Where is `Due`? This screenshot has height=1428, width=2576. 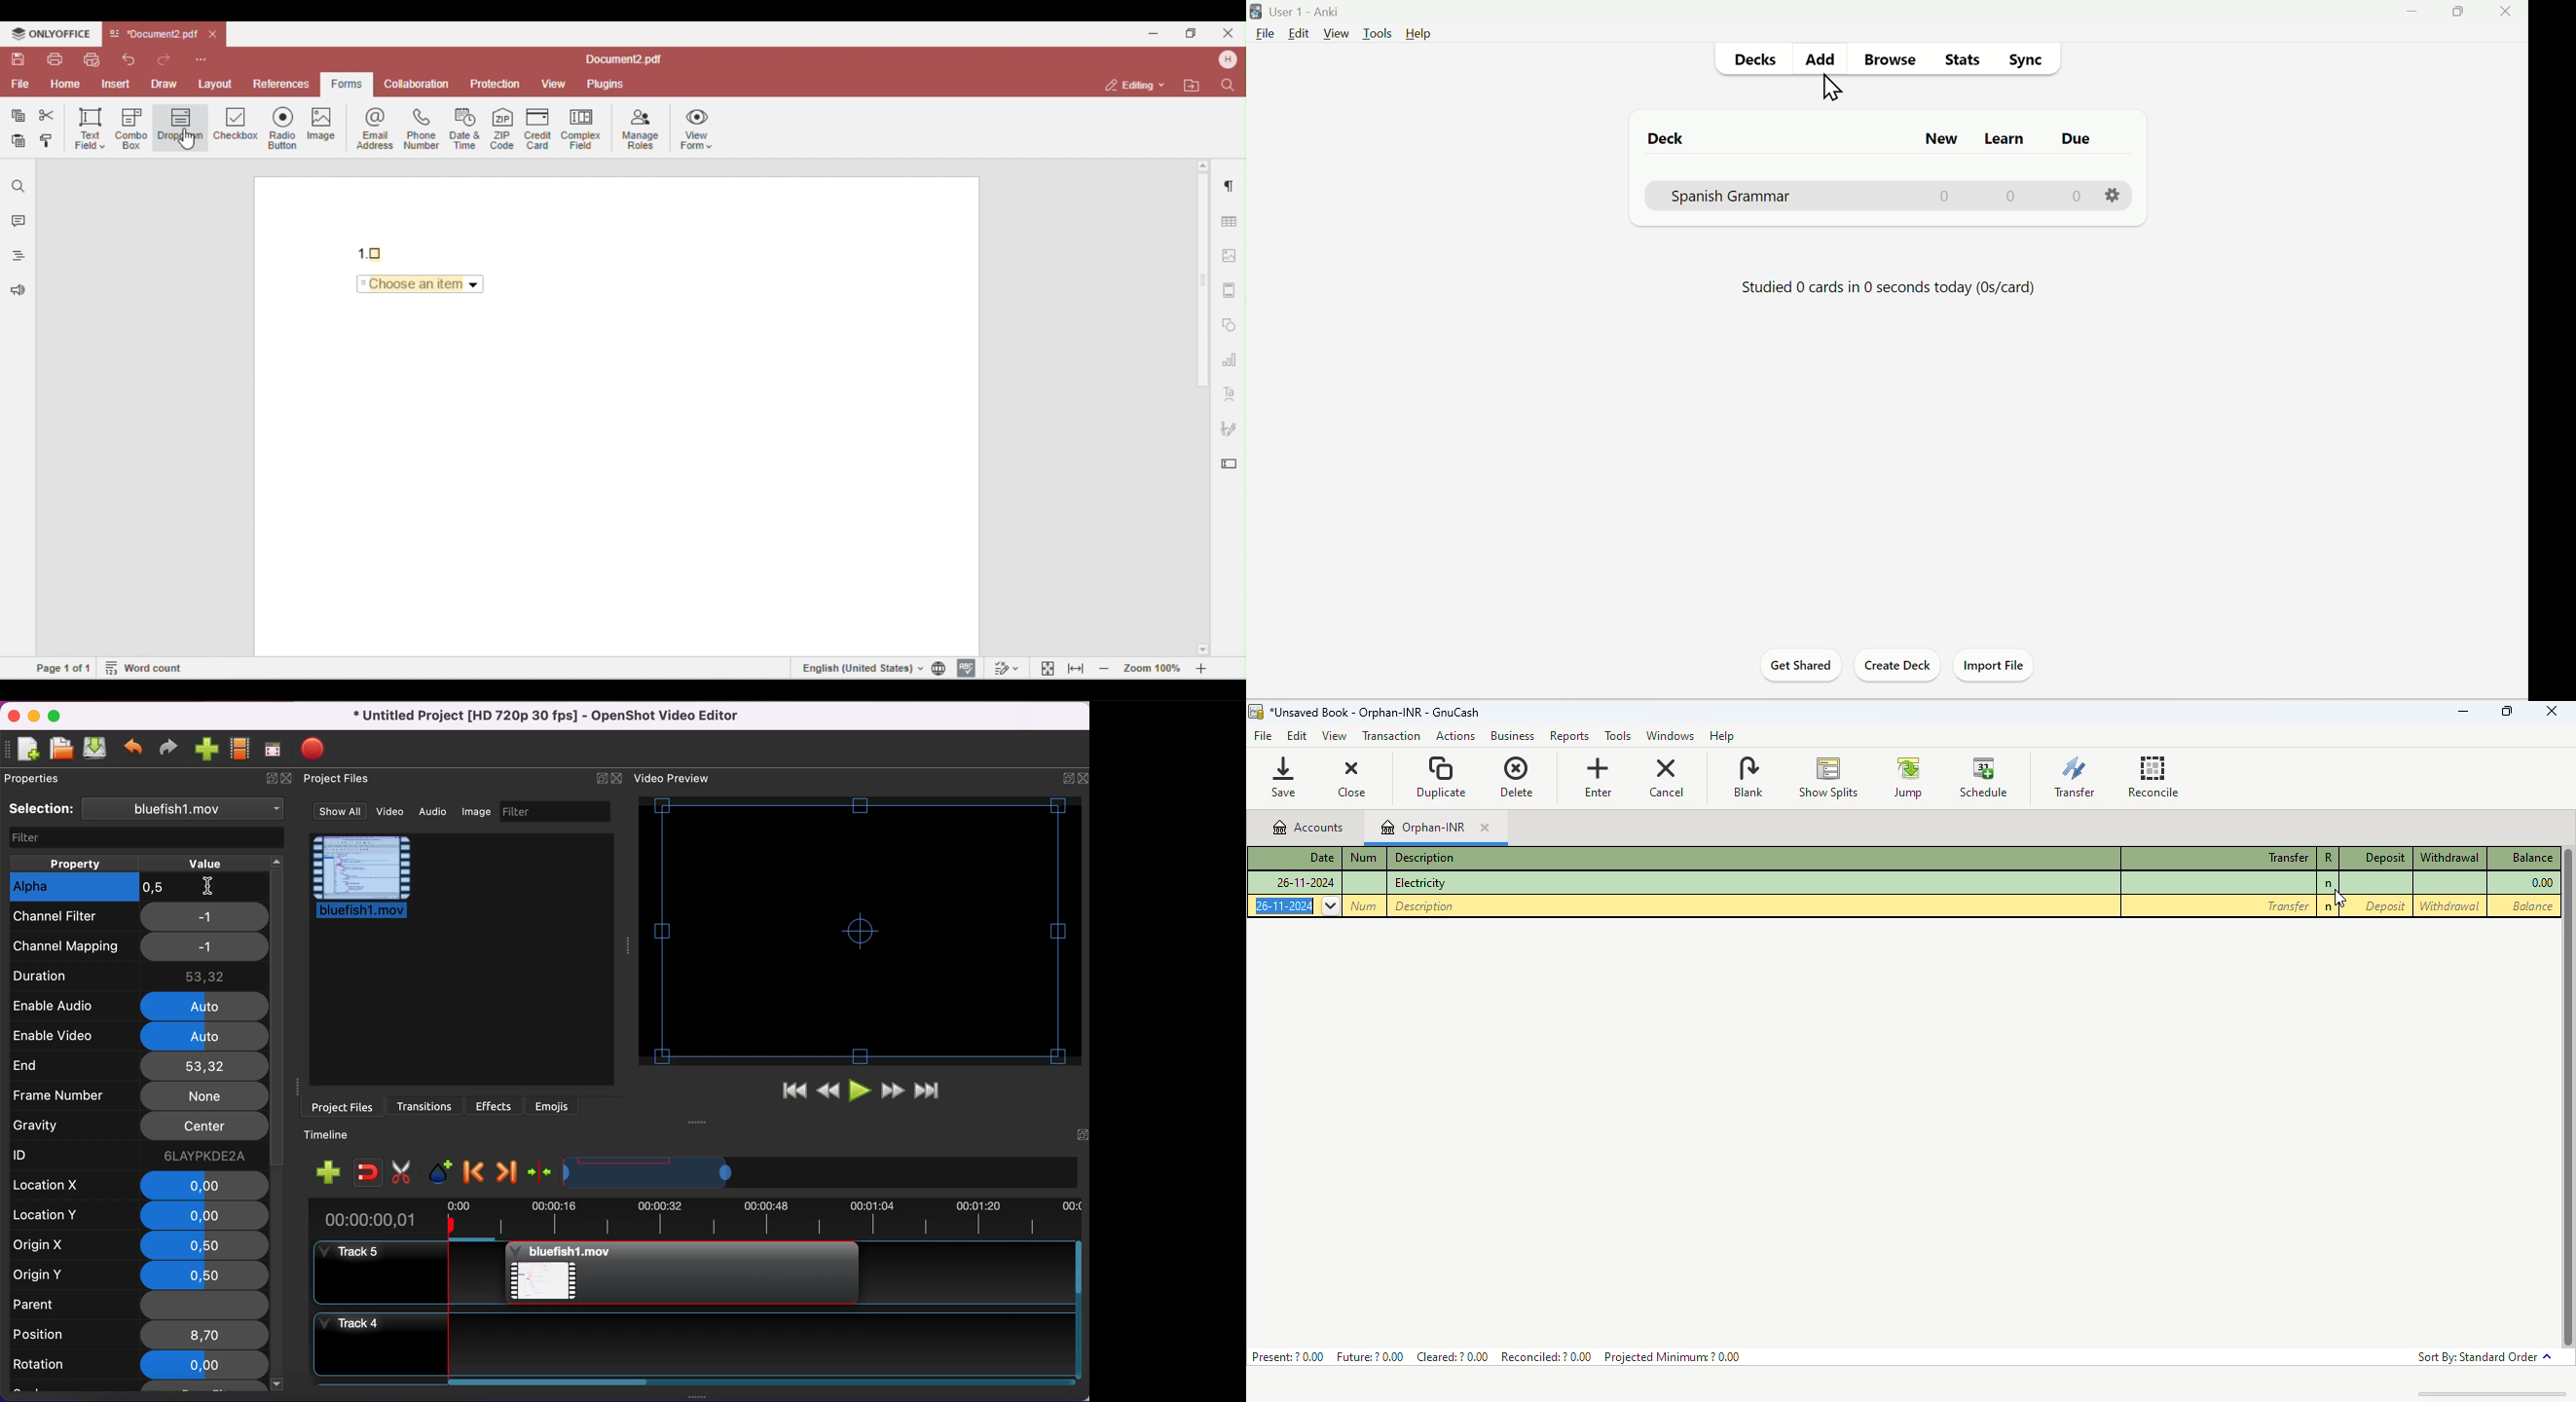
Due is located at coordinates (2082, 136).